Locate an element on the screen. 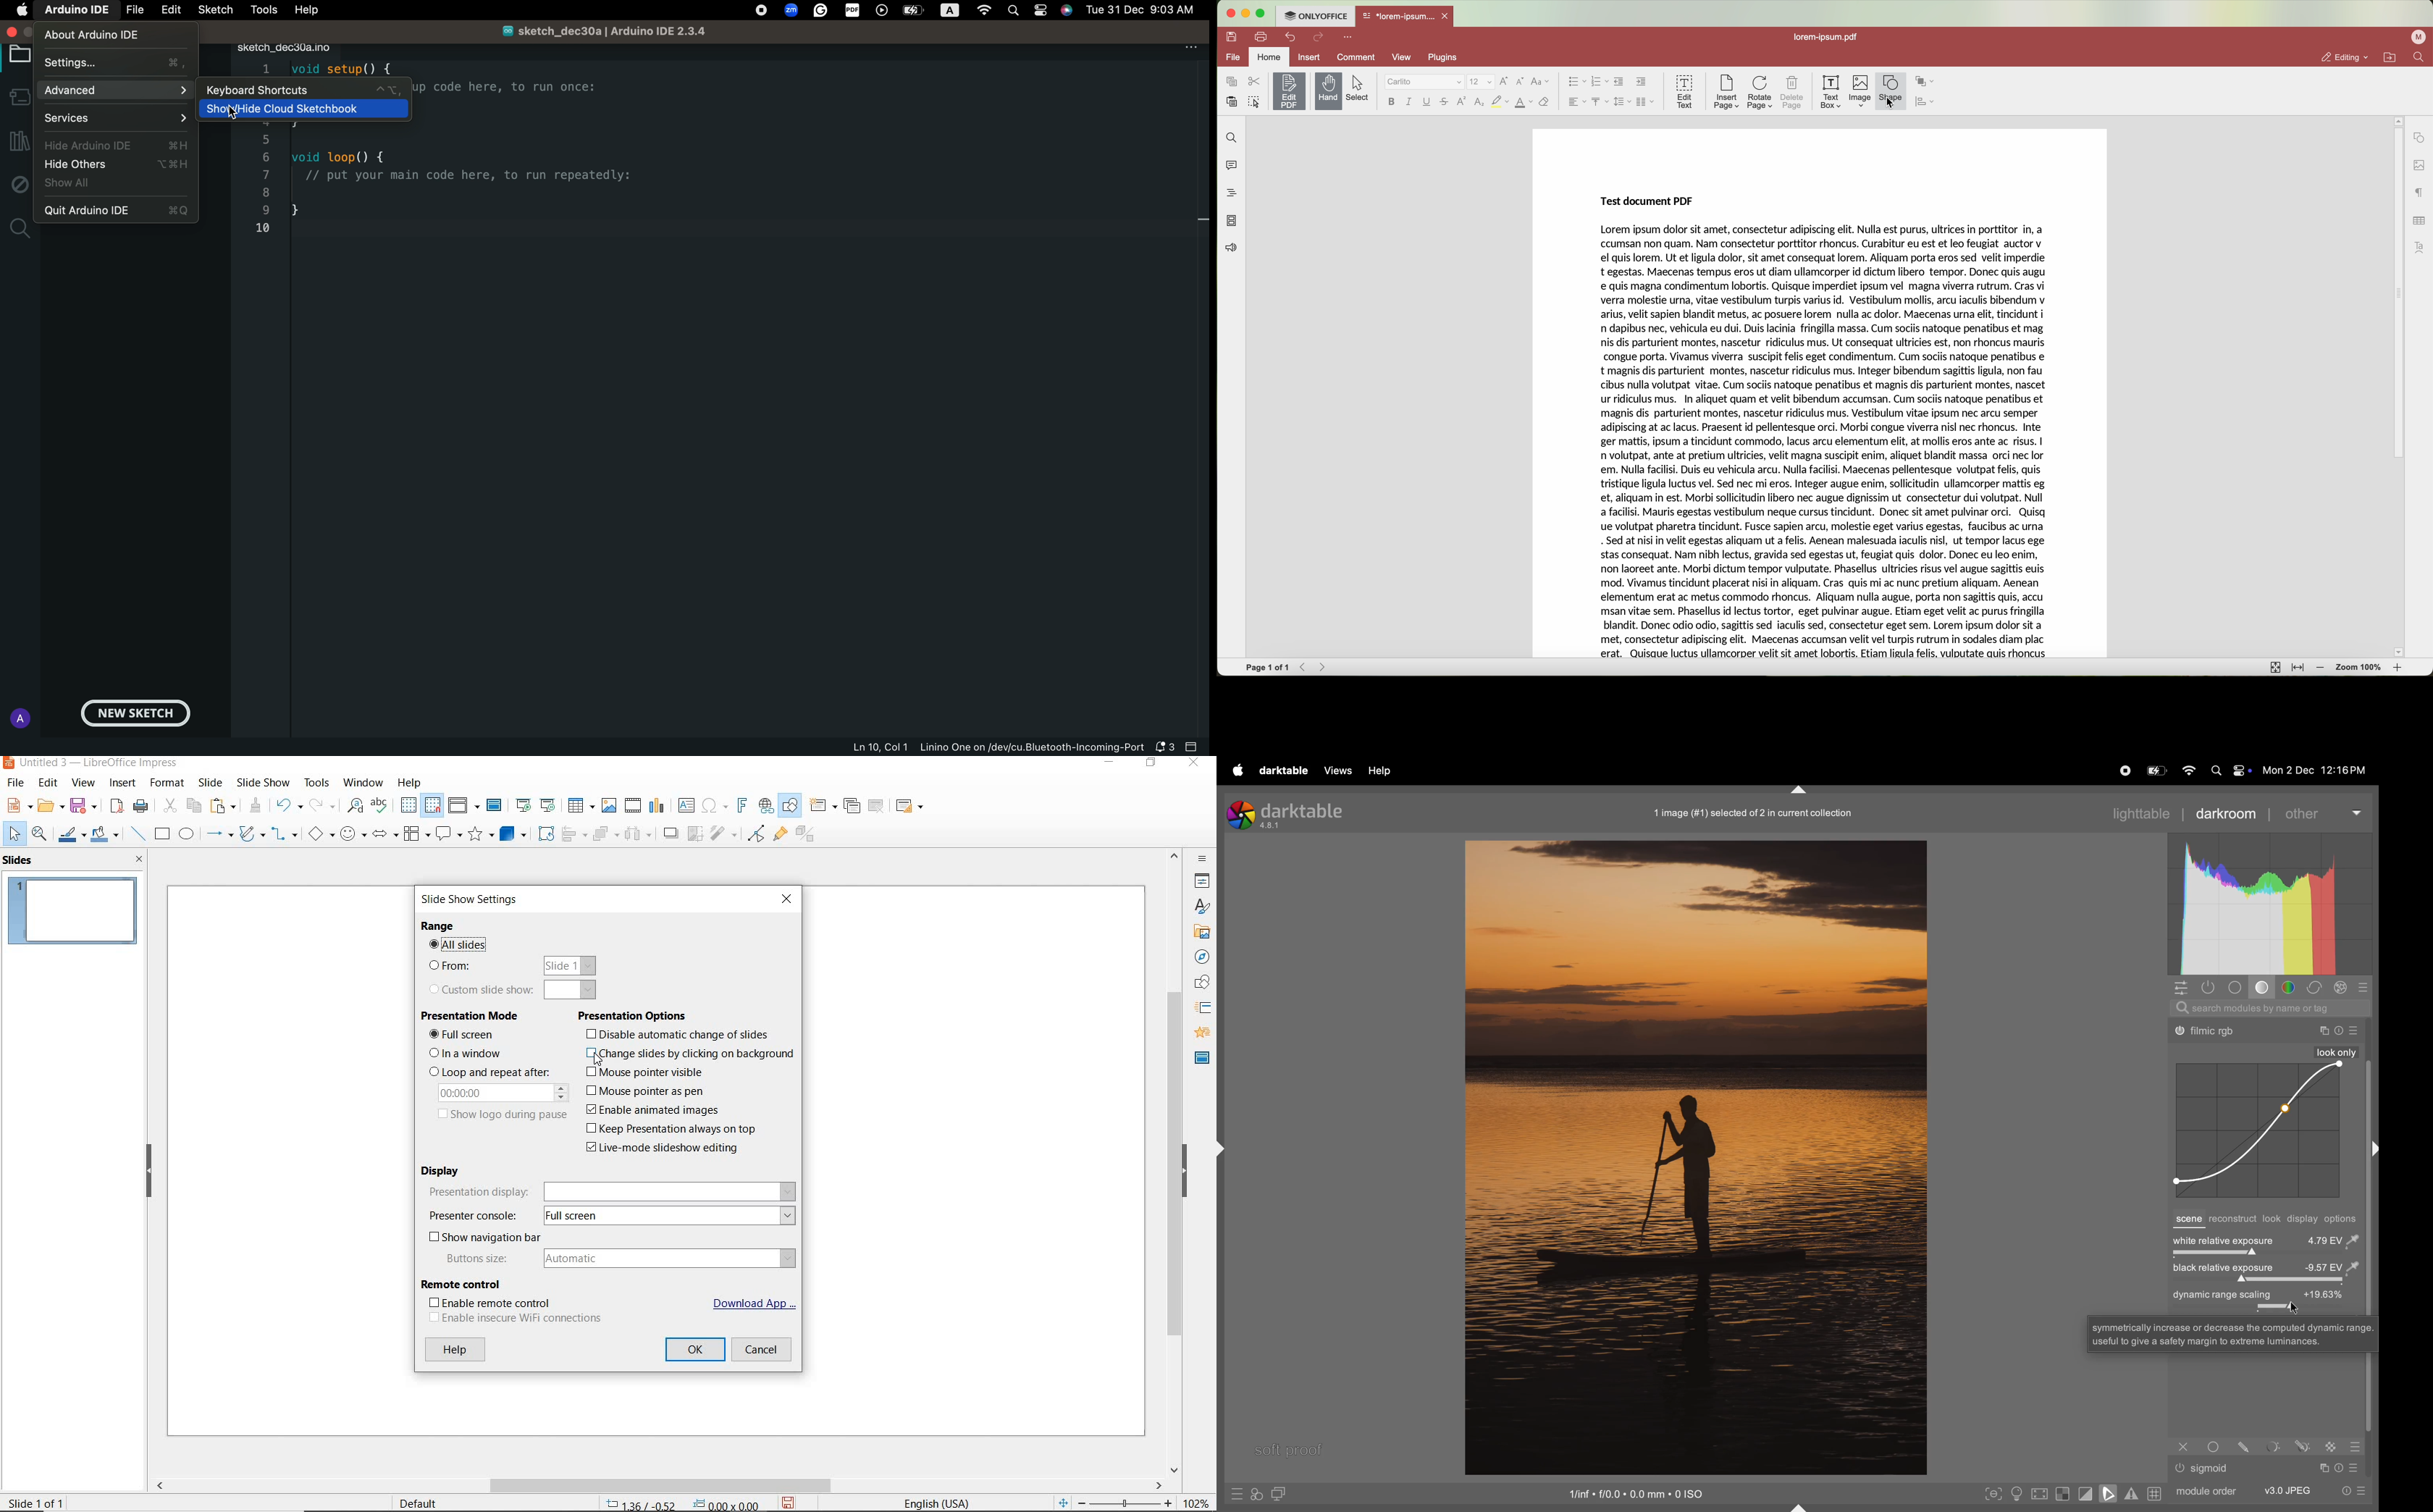 The width and height of the screenshot is (2436, 1512). ANIMATION is located at coordinates (1203, 1034).